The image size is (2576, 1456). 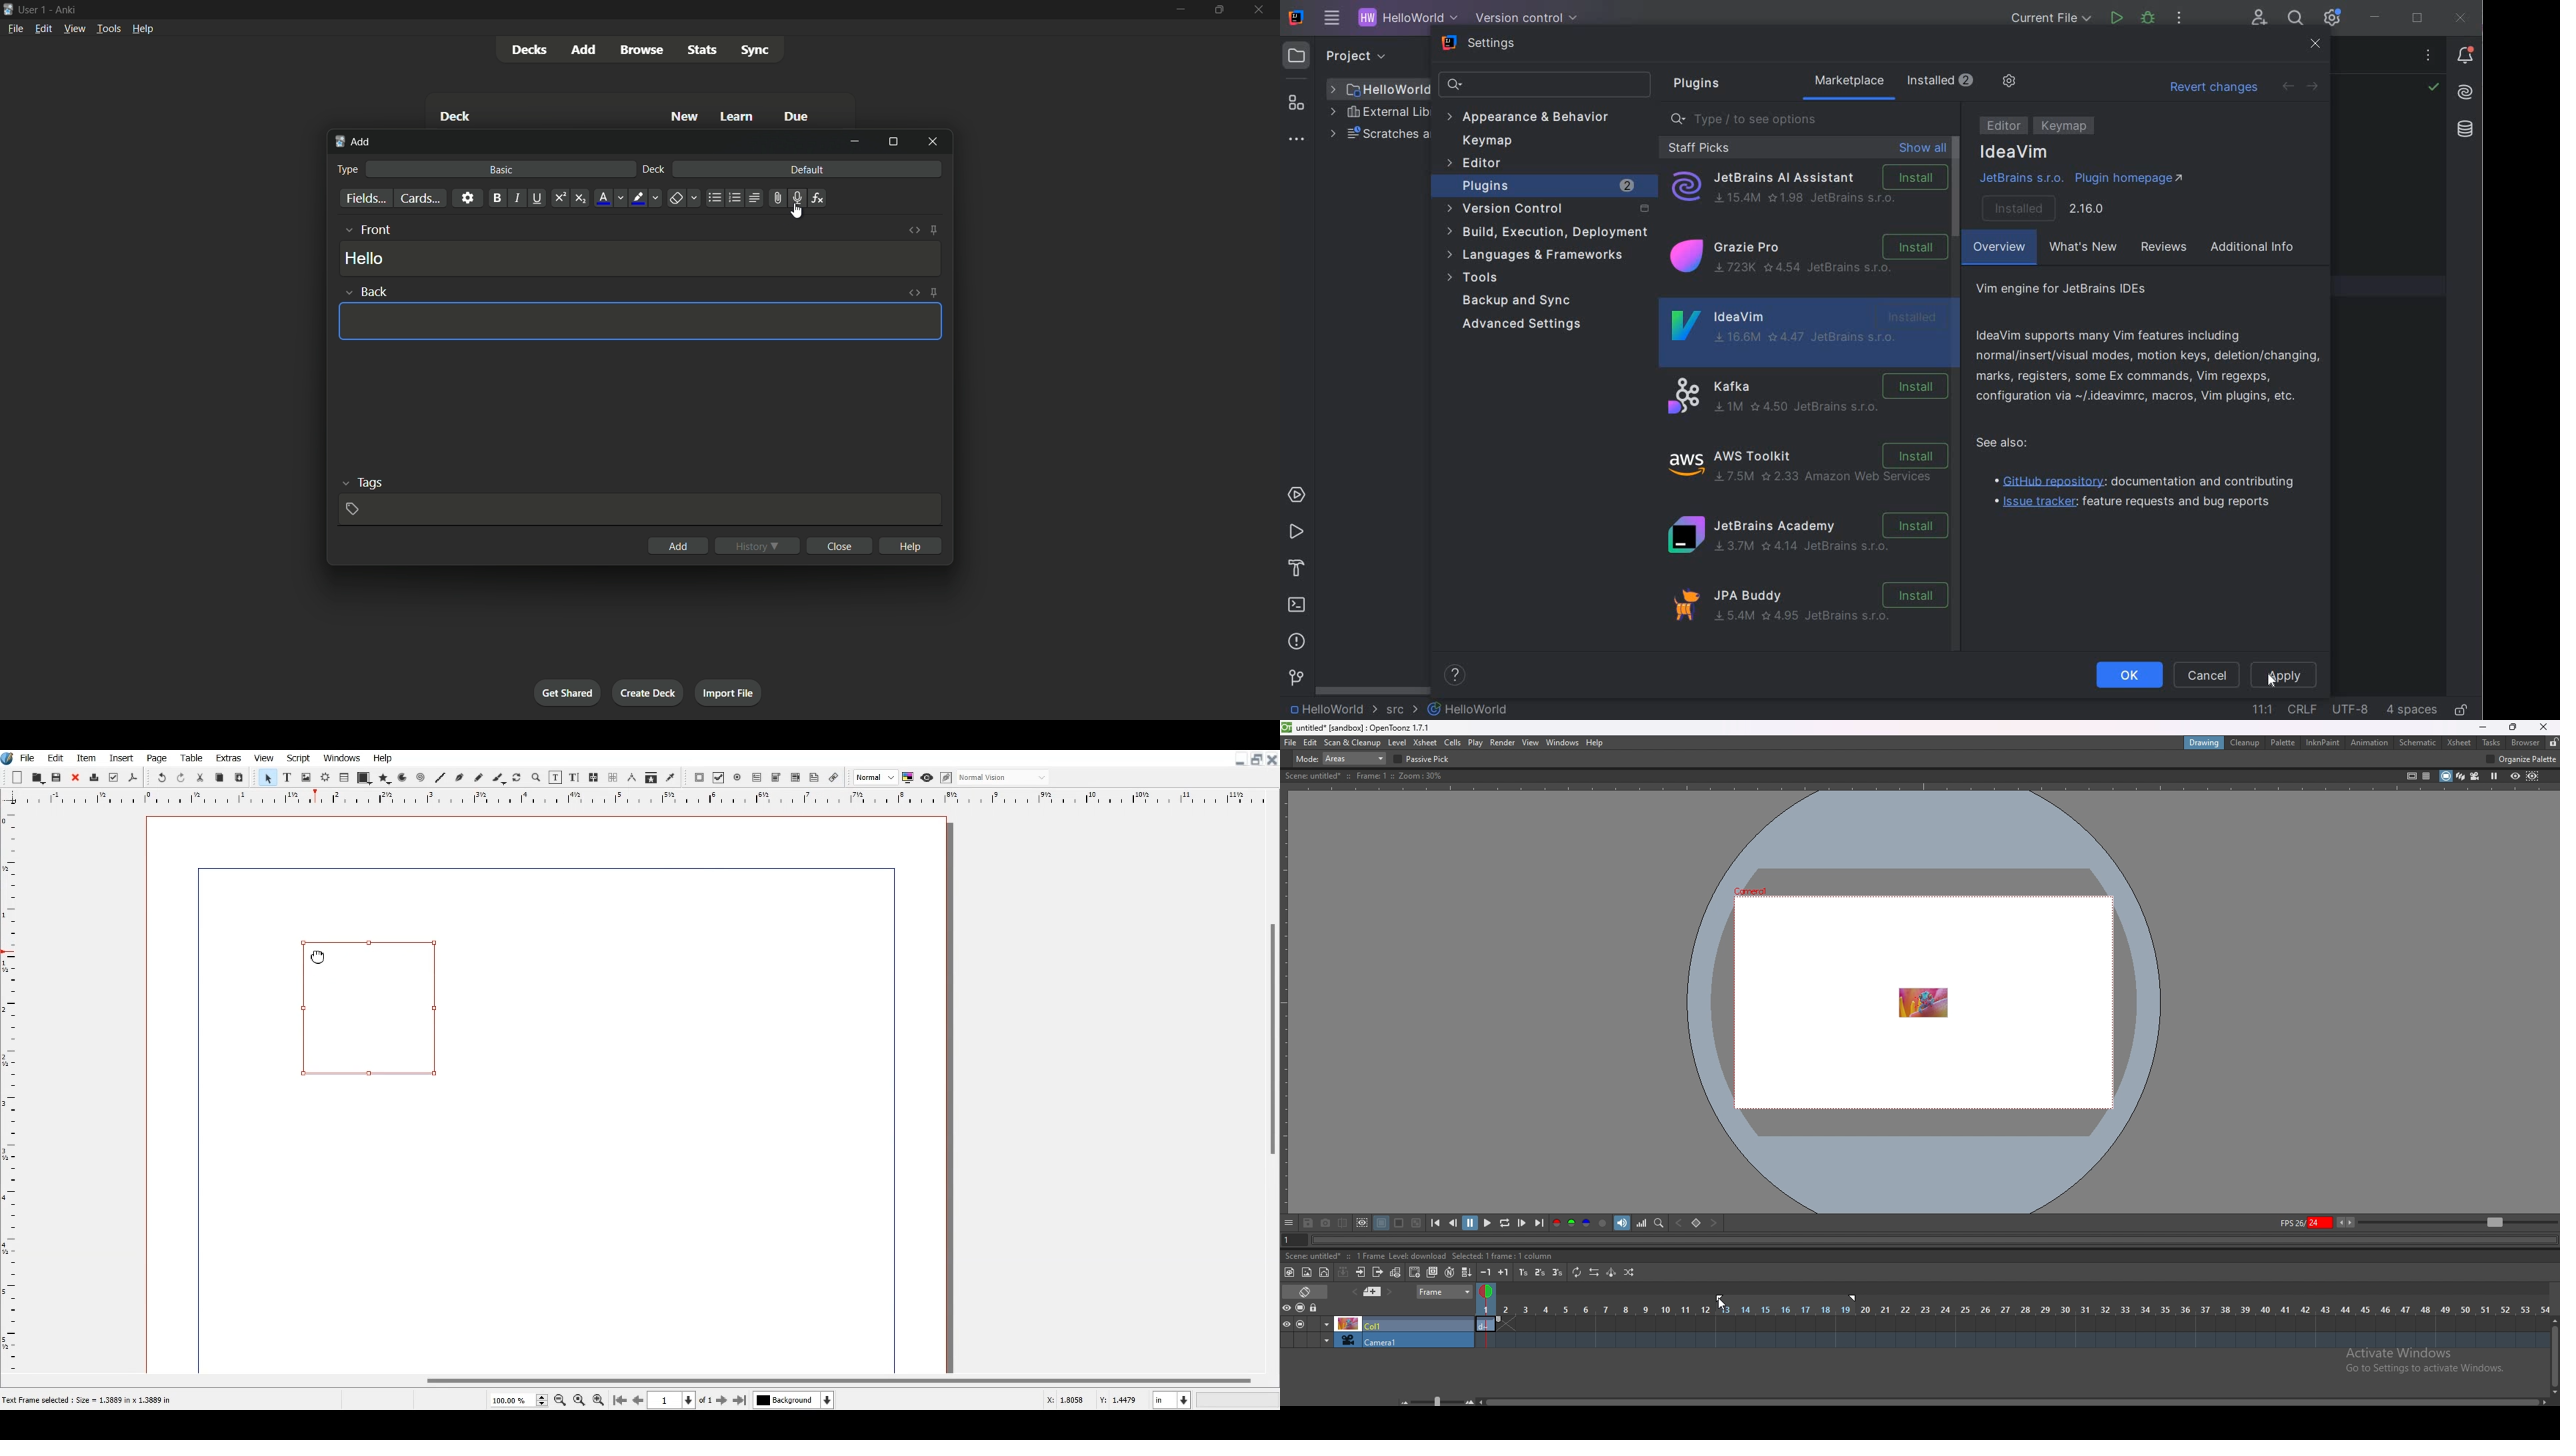 What do you see at coordinates (737, 116) in the screenshot?
I see `learn` at bounding box center [737, 116].